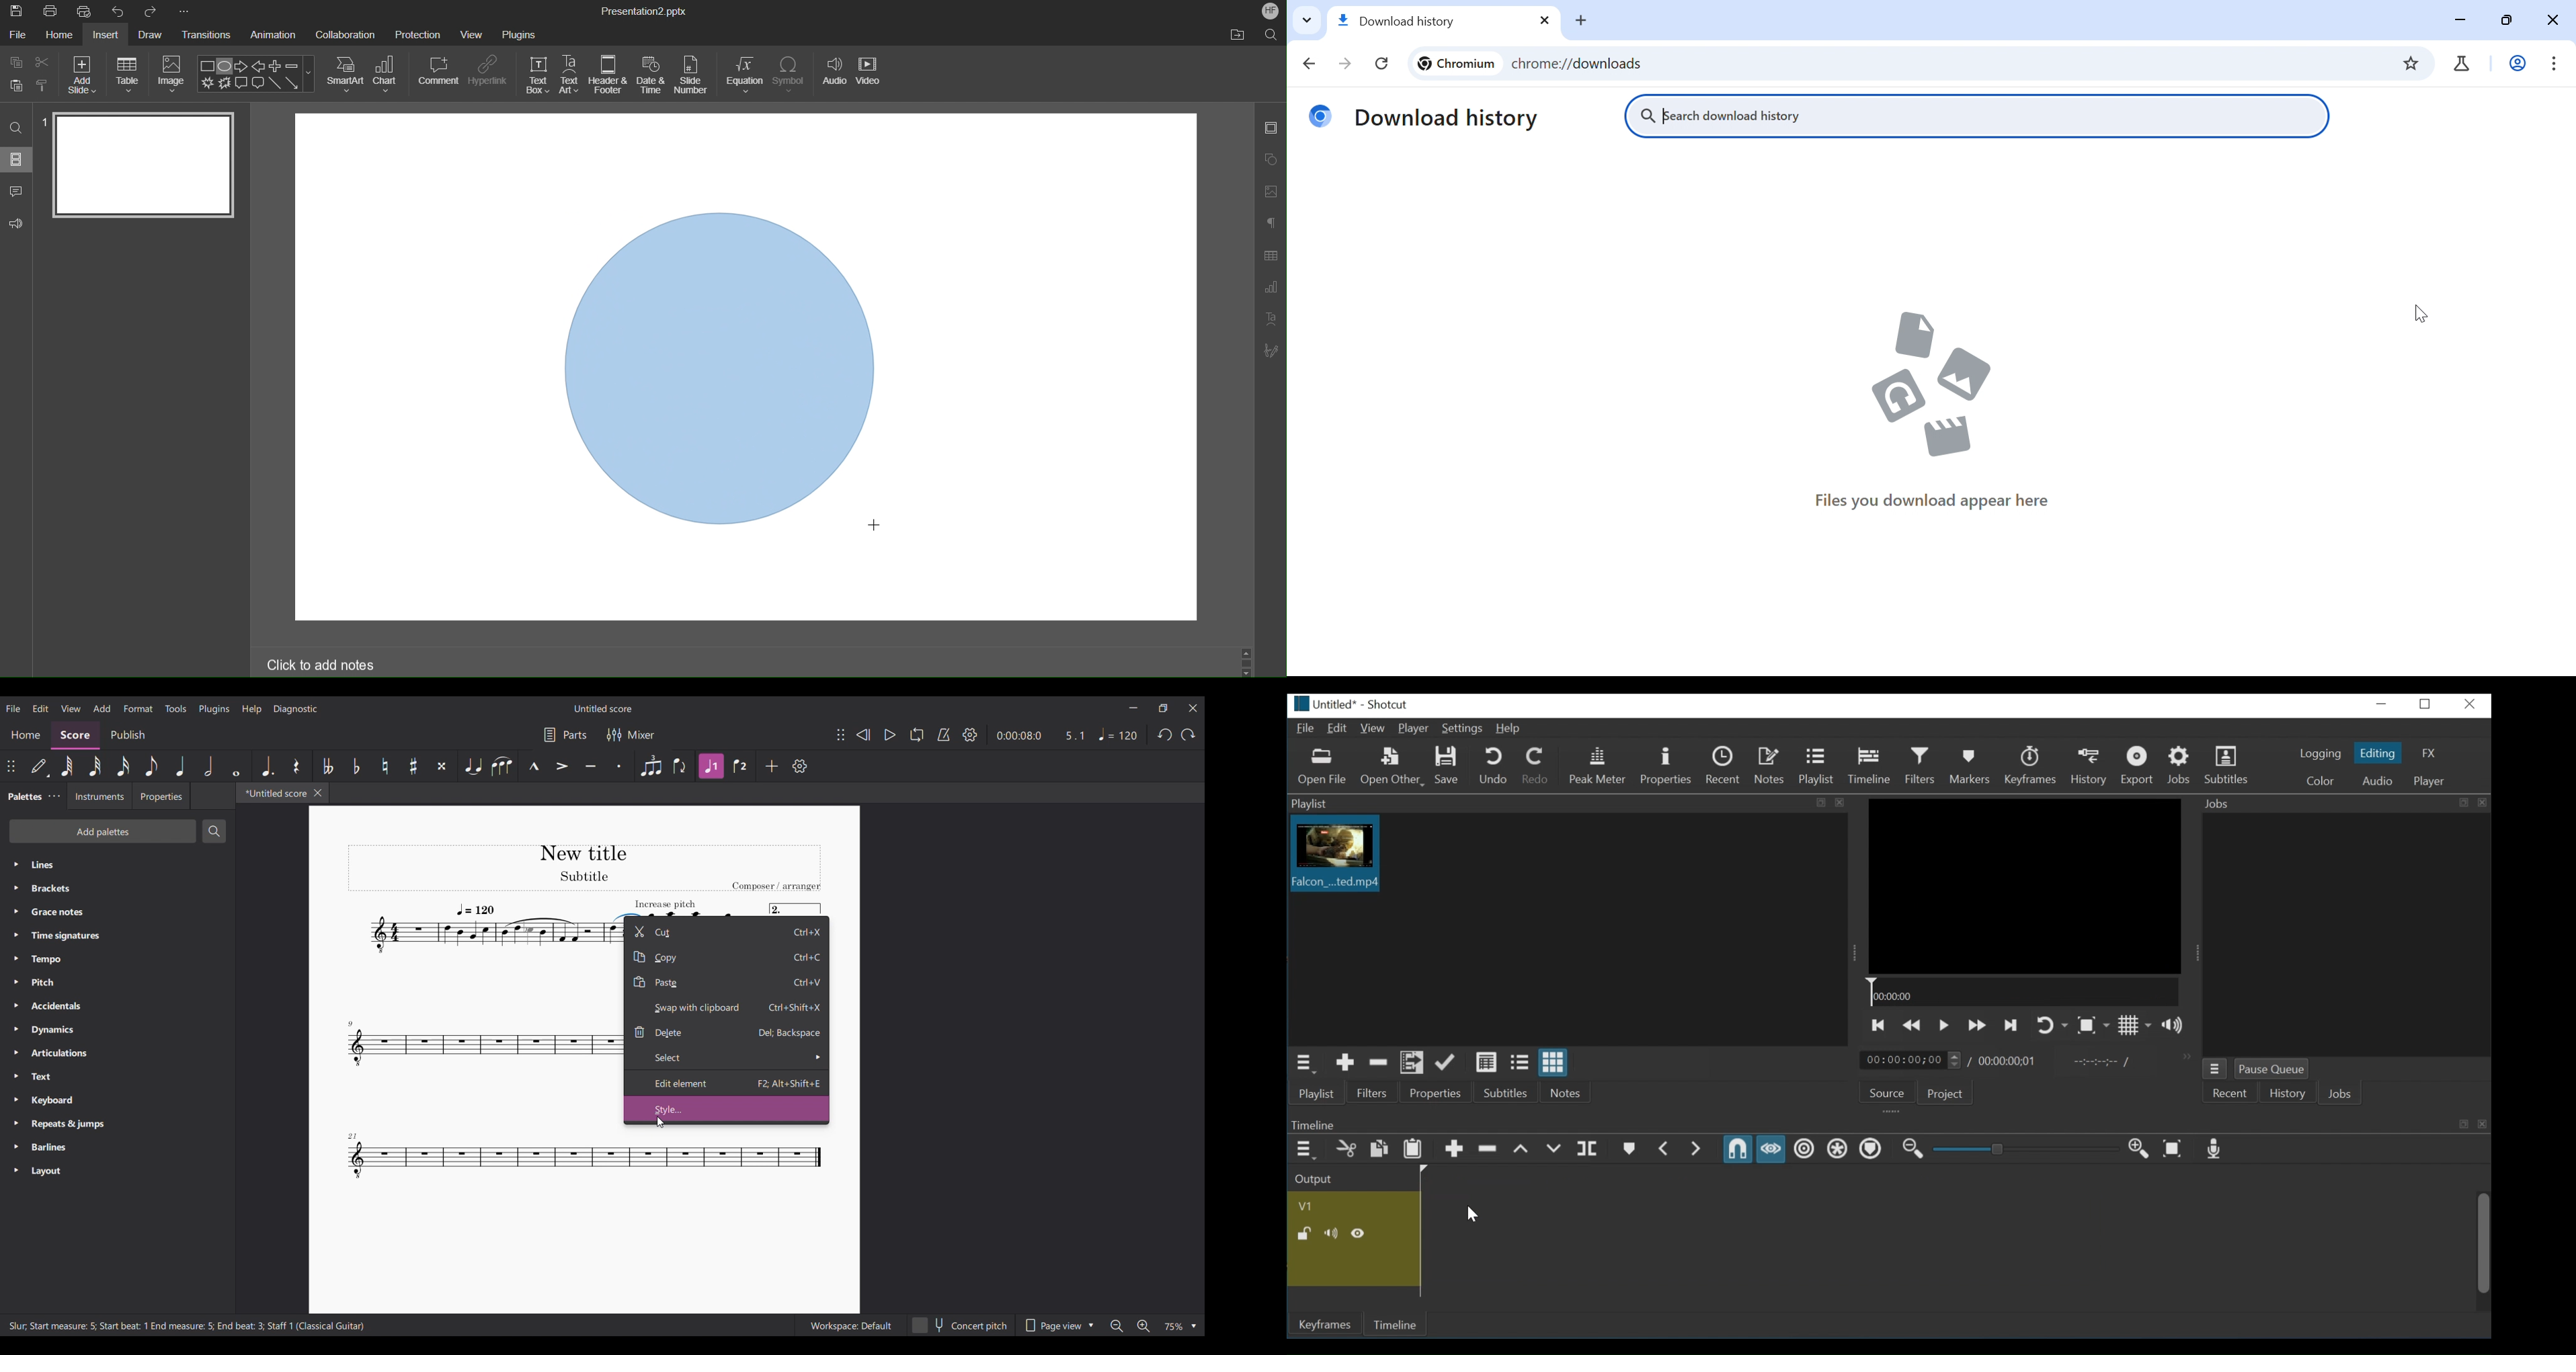 Image resolution: width=2576 pixels, height=1372 pixels. I want to click on Properties, so click(162, 796).